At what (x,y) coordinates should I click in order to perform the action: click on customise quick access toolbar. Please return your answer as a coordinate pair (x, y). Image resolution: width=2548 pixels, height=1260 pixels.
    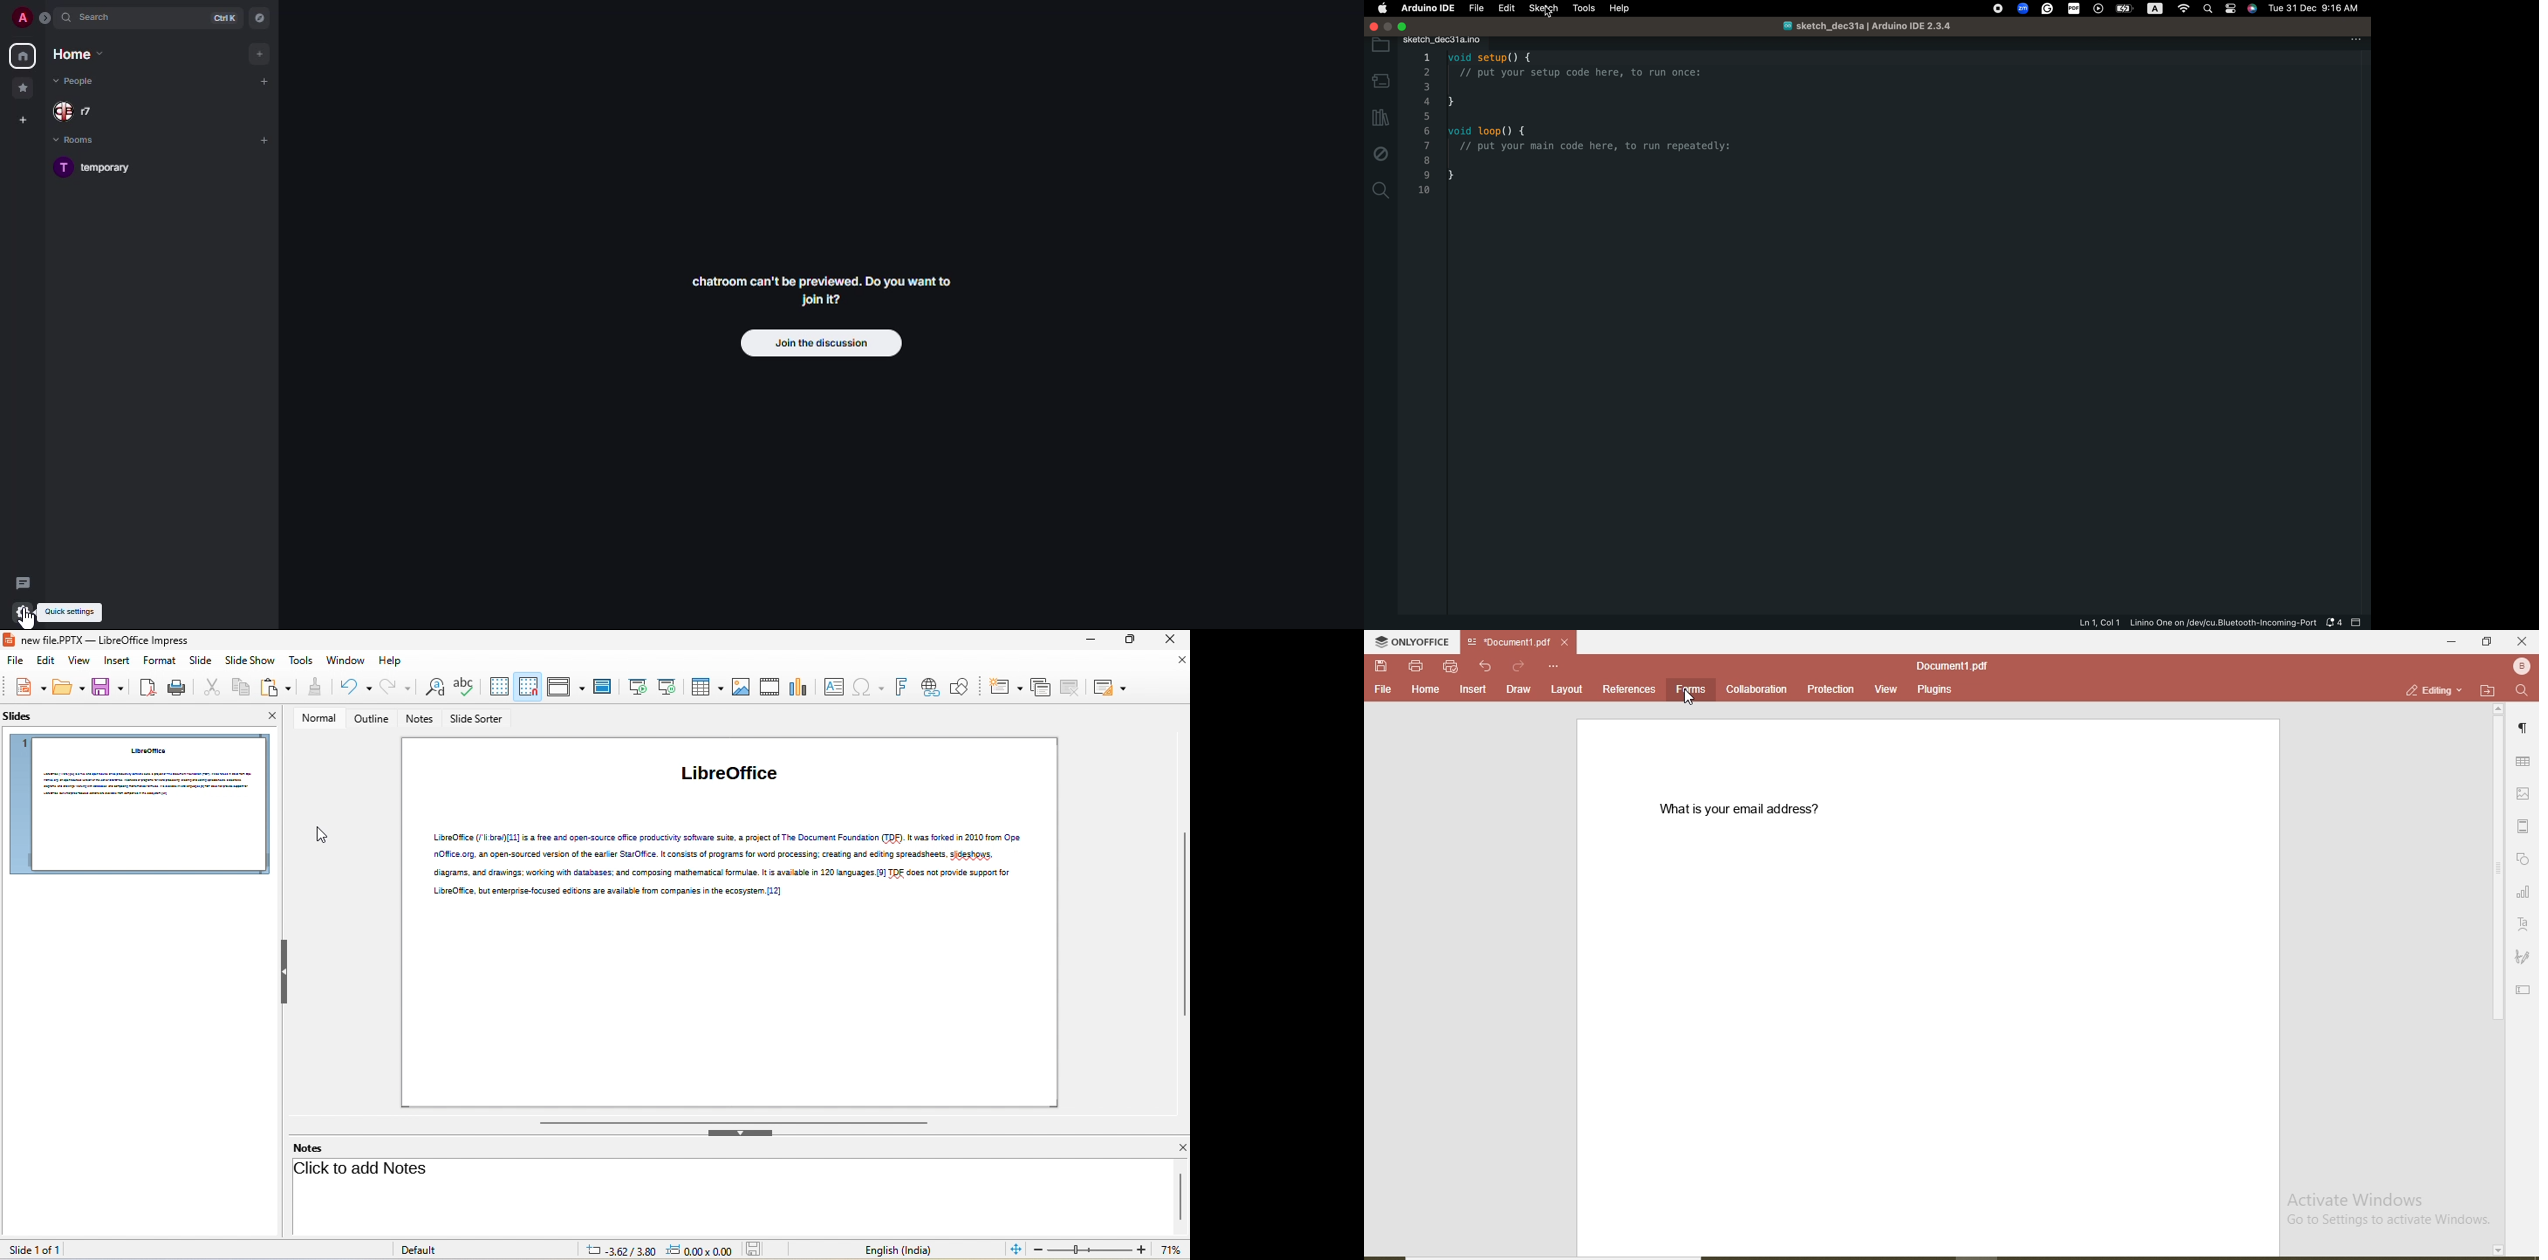
    Looking at the image, I should click on (1555, 665).